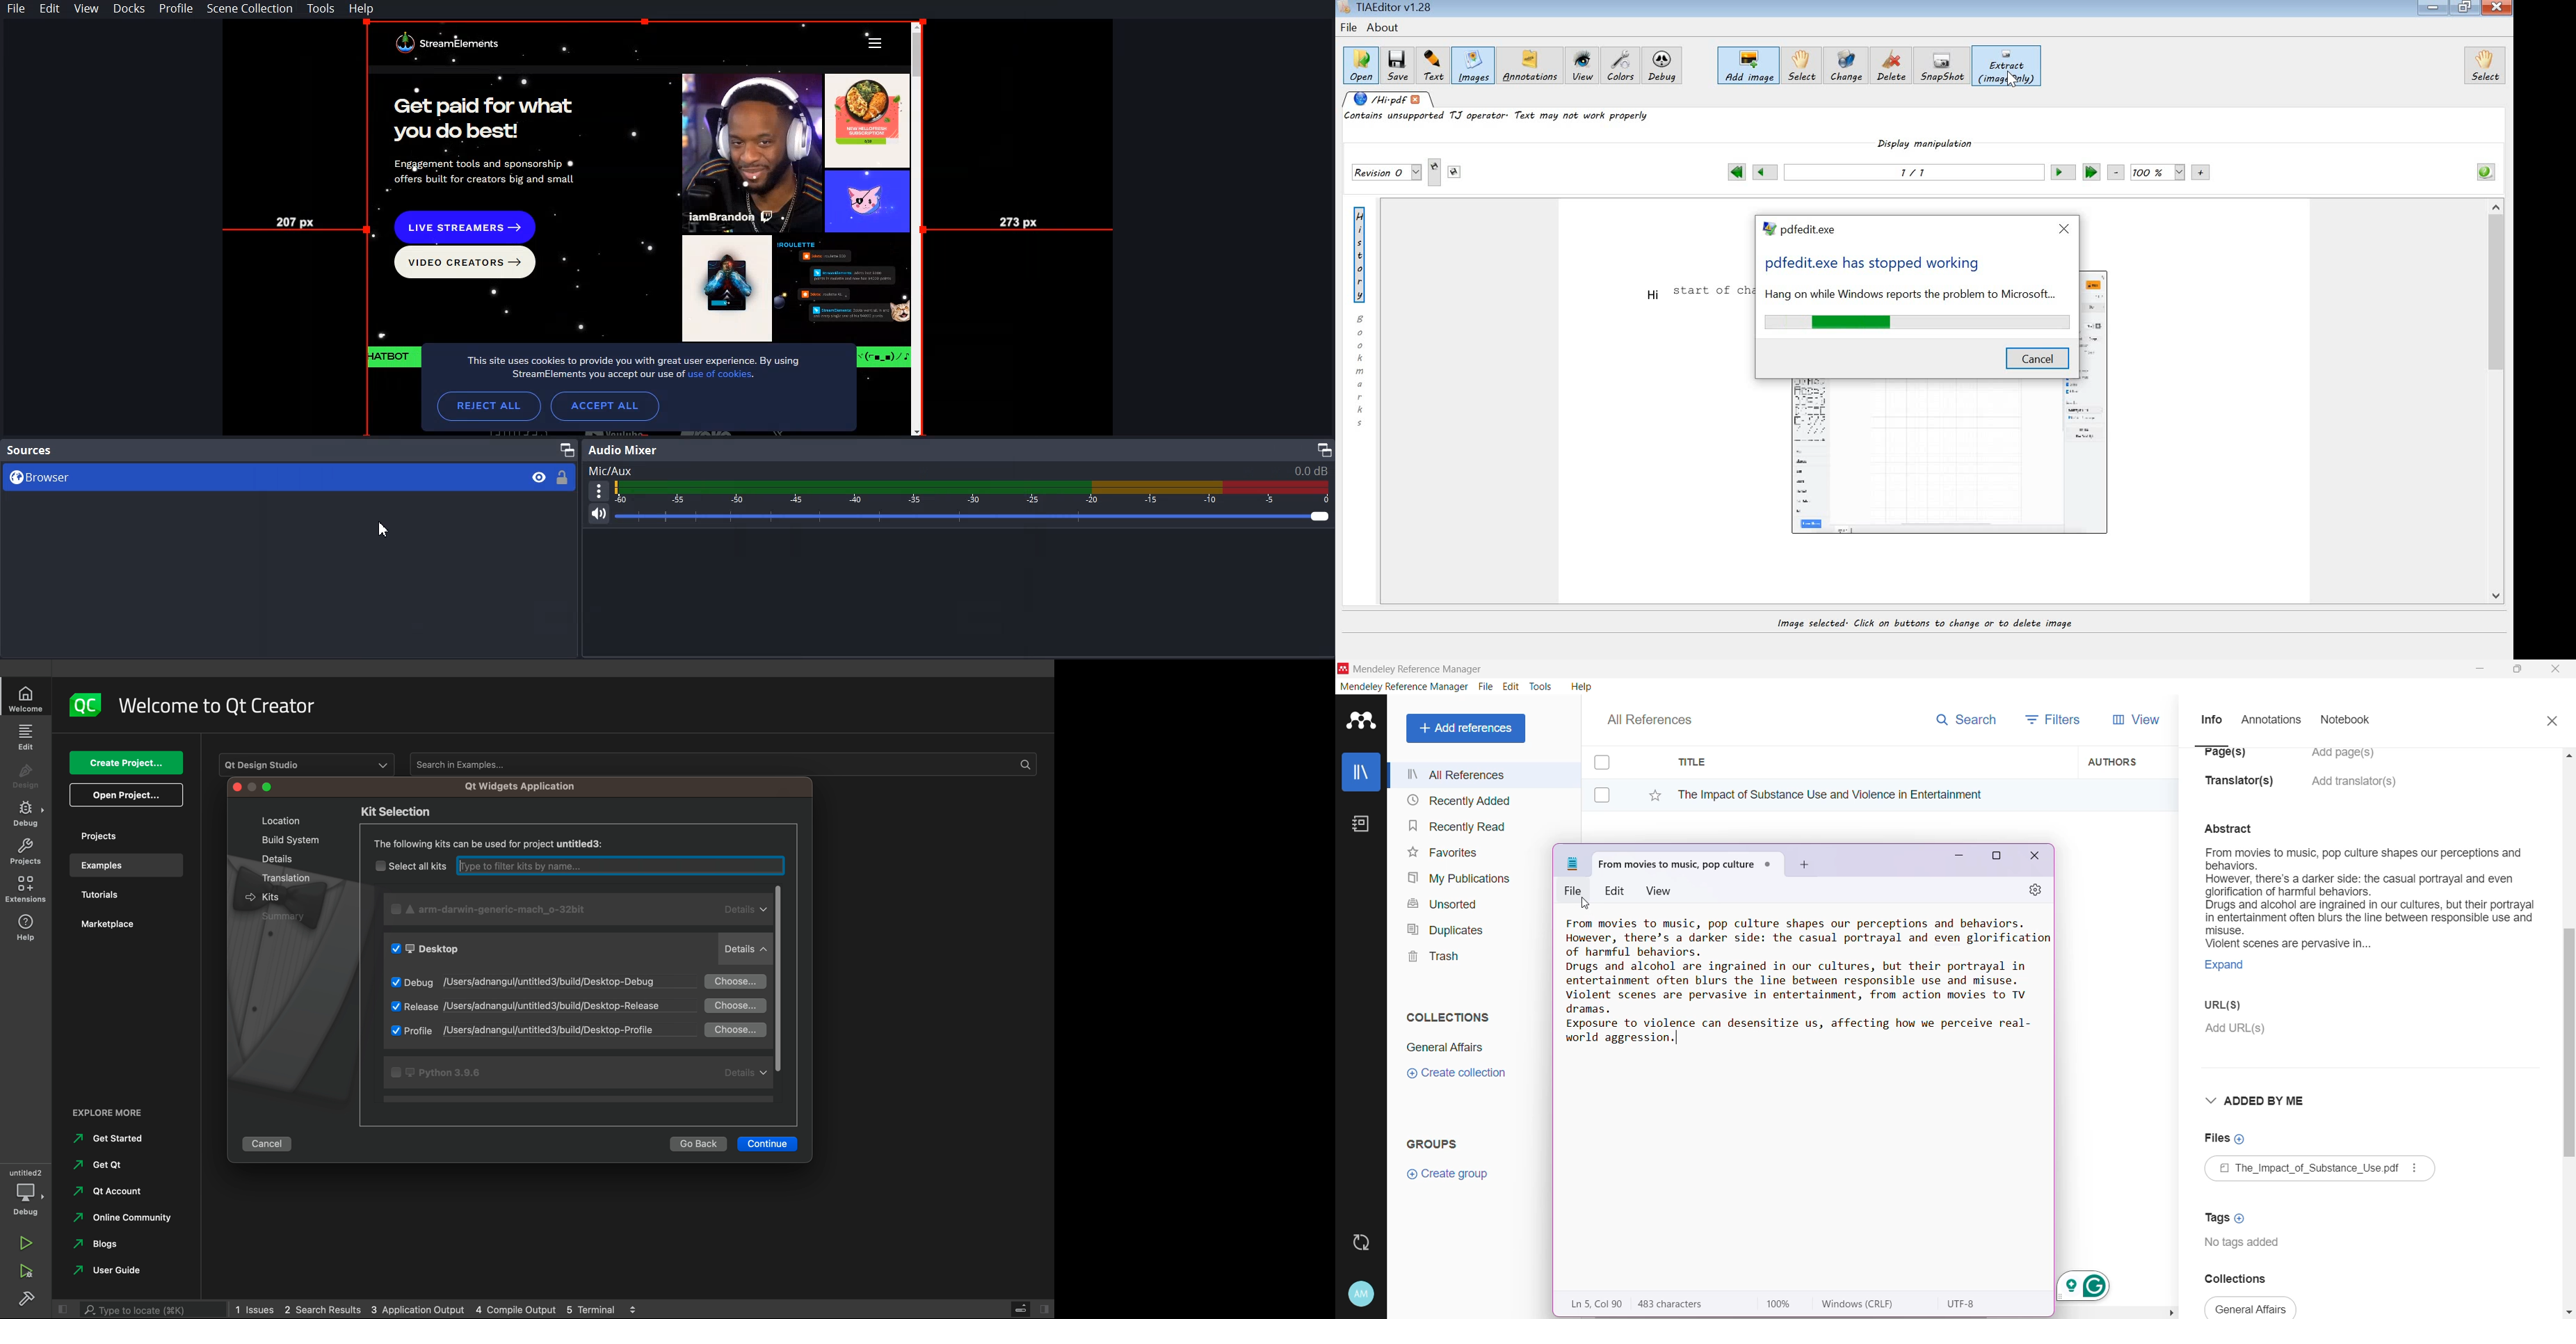 This screenshot has height=1344, width=2576. Describe the element at coordinates (975, 515) in the screenshot. I see `Volume Adjuster` at that location.